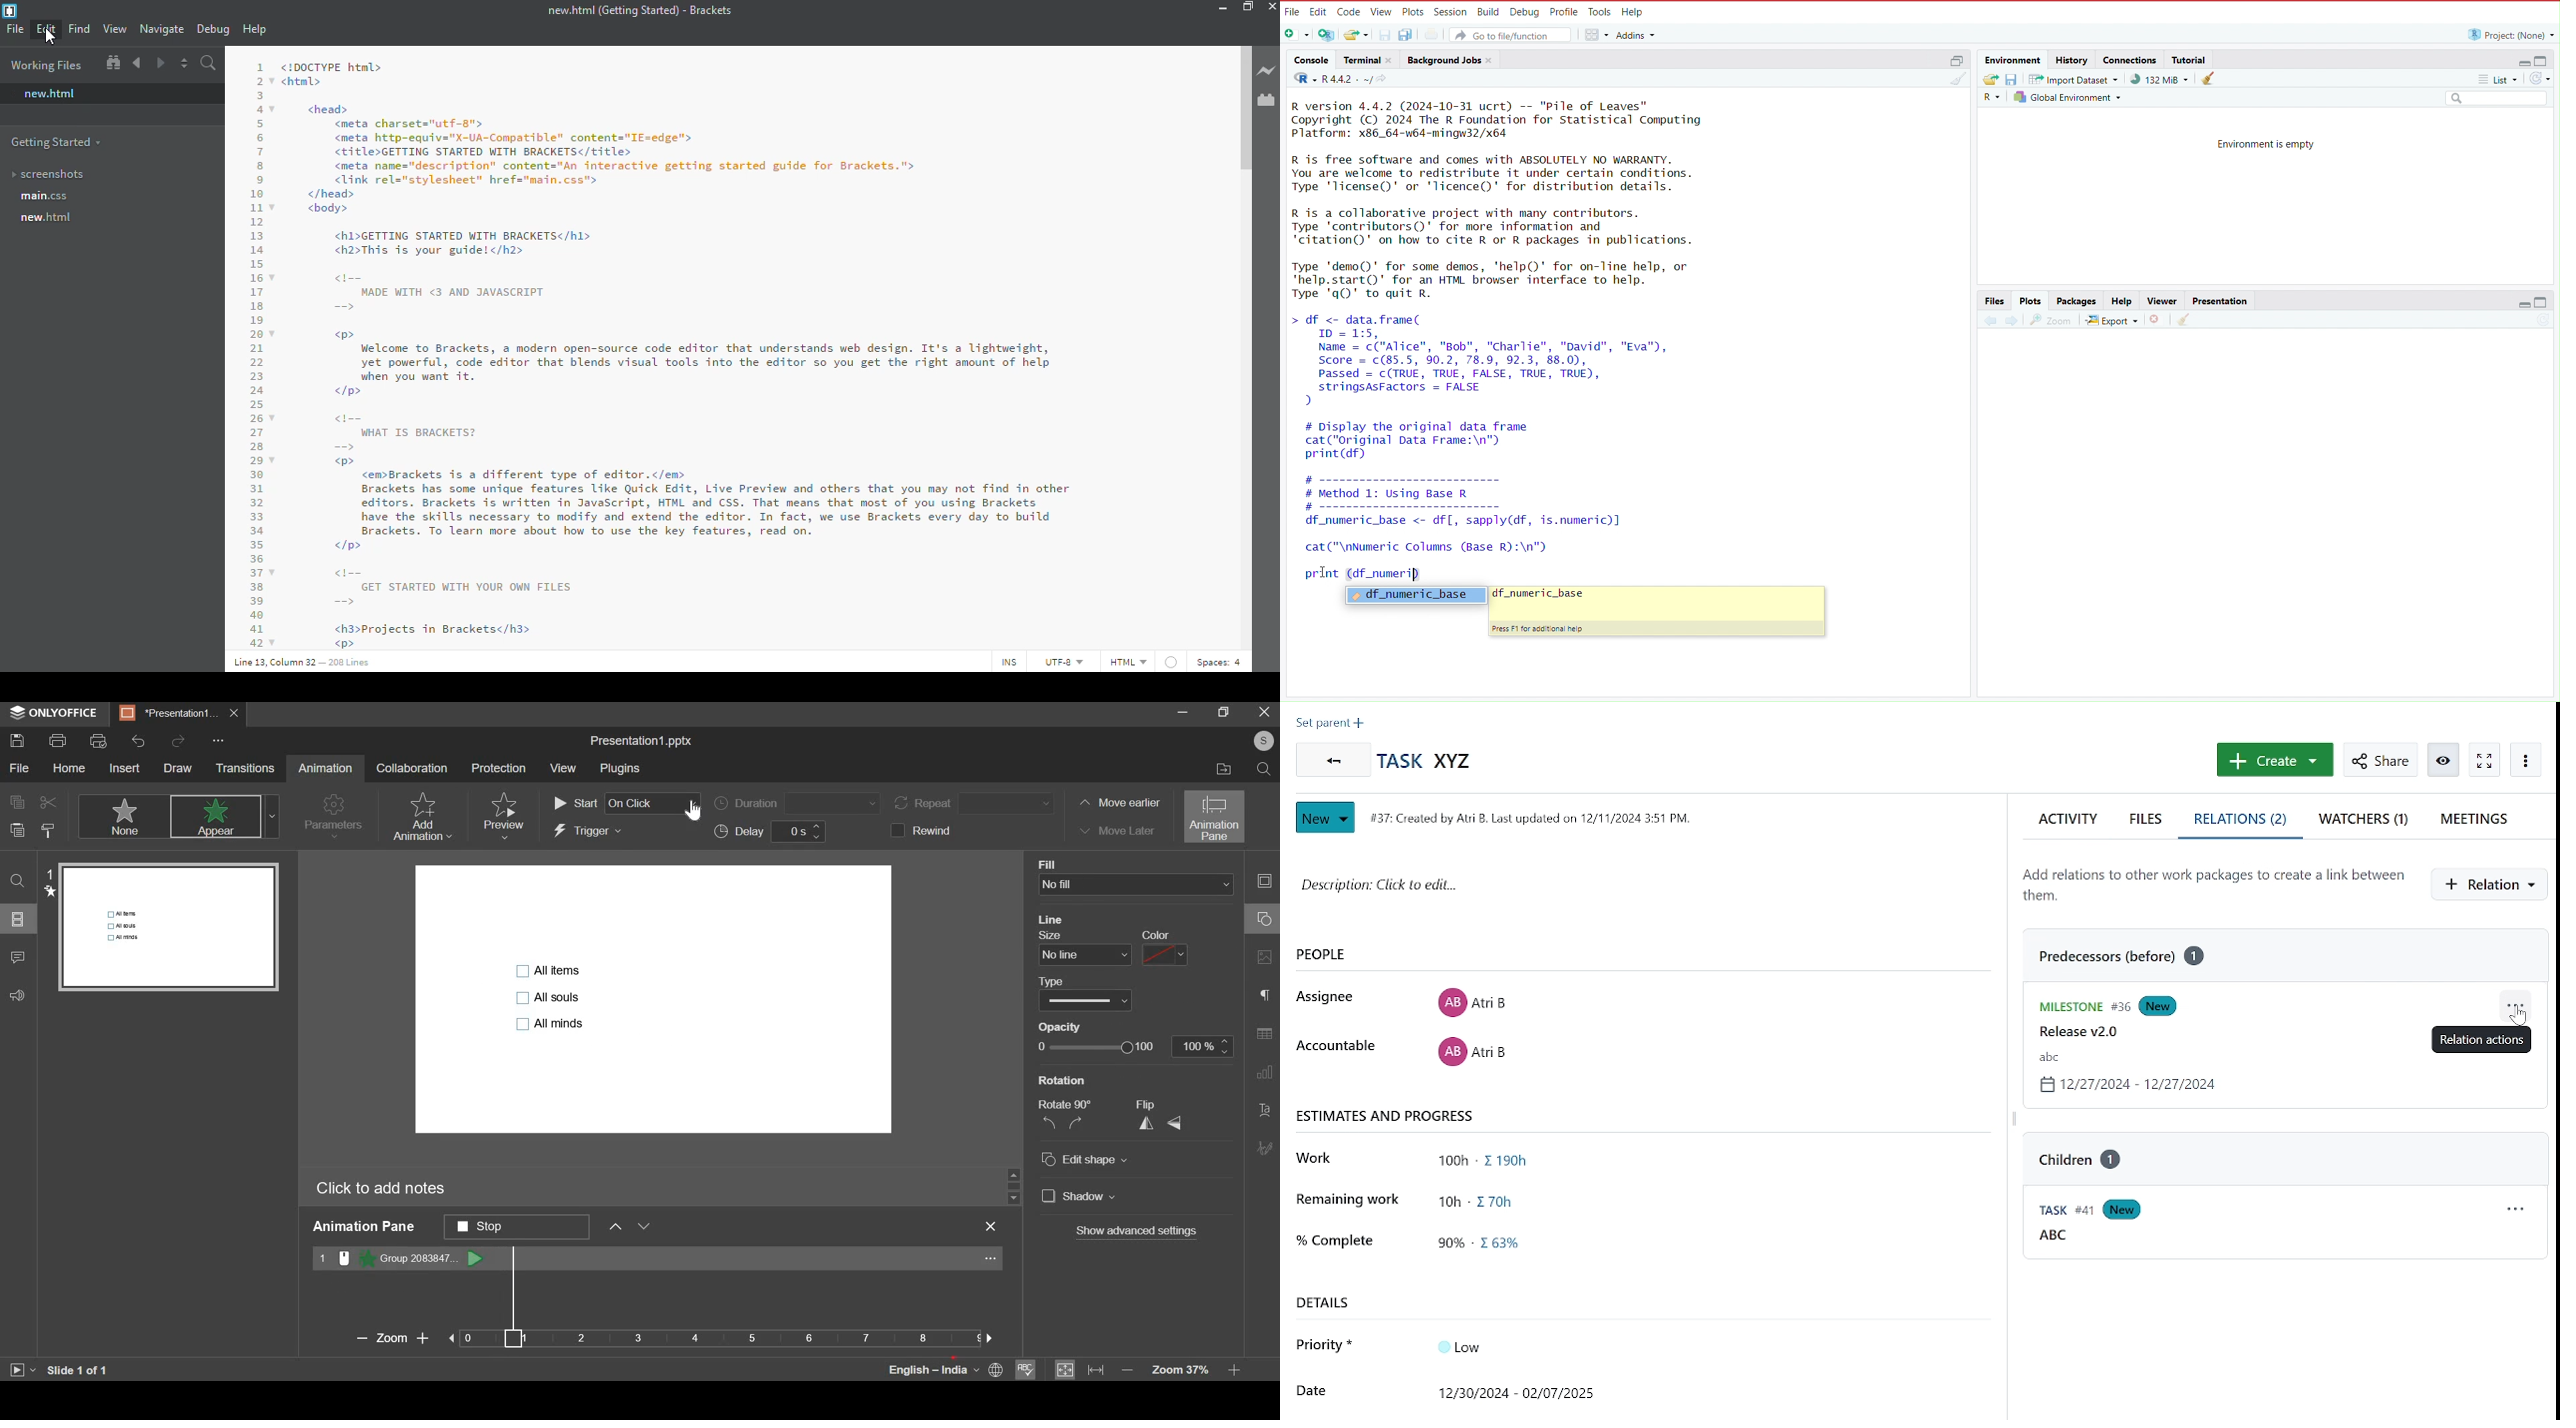 The height and width of the screenshot is (1428, 2576). What do you see at coordinates (1385, 79) in the screenshot?
I see `view the current working directory` at bounding box center [1385, 79].